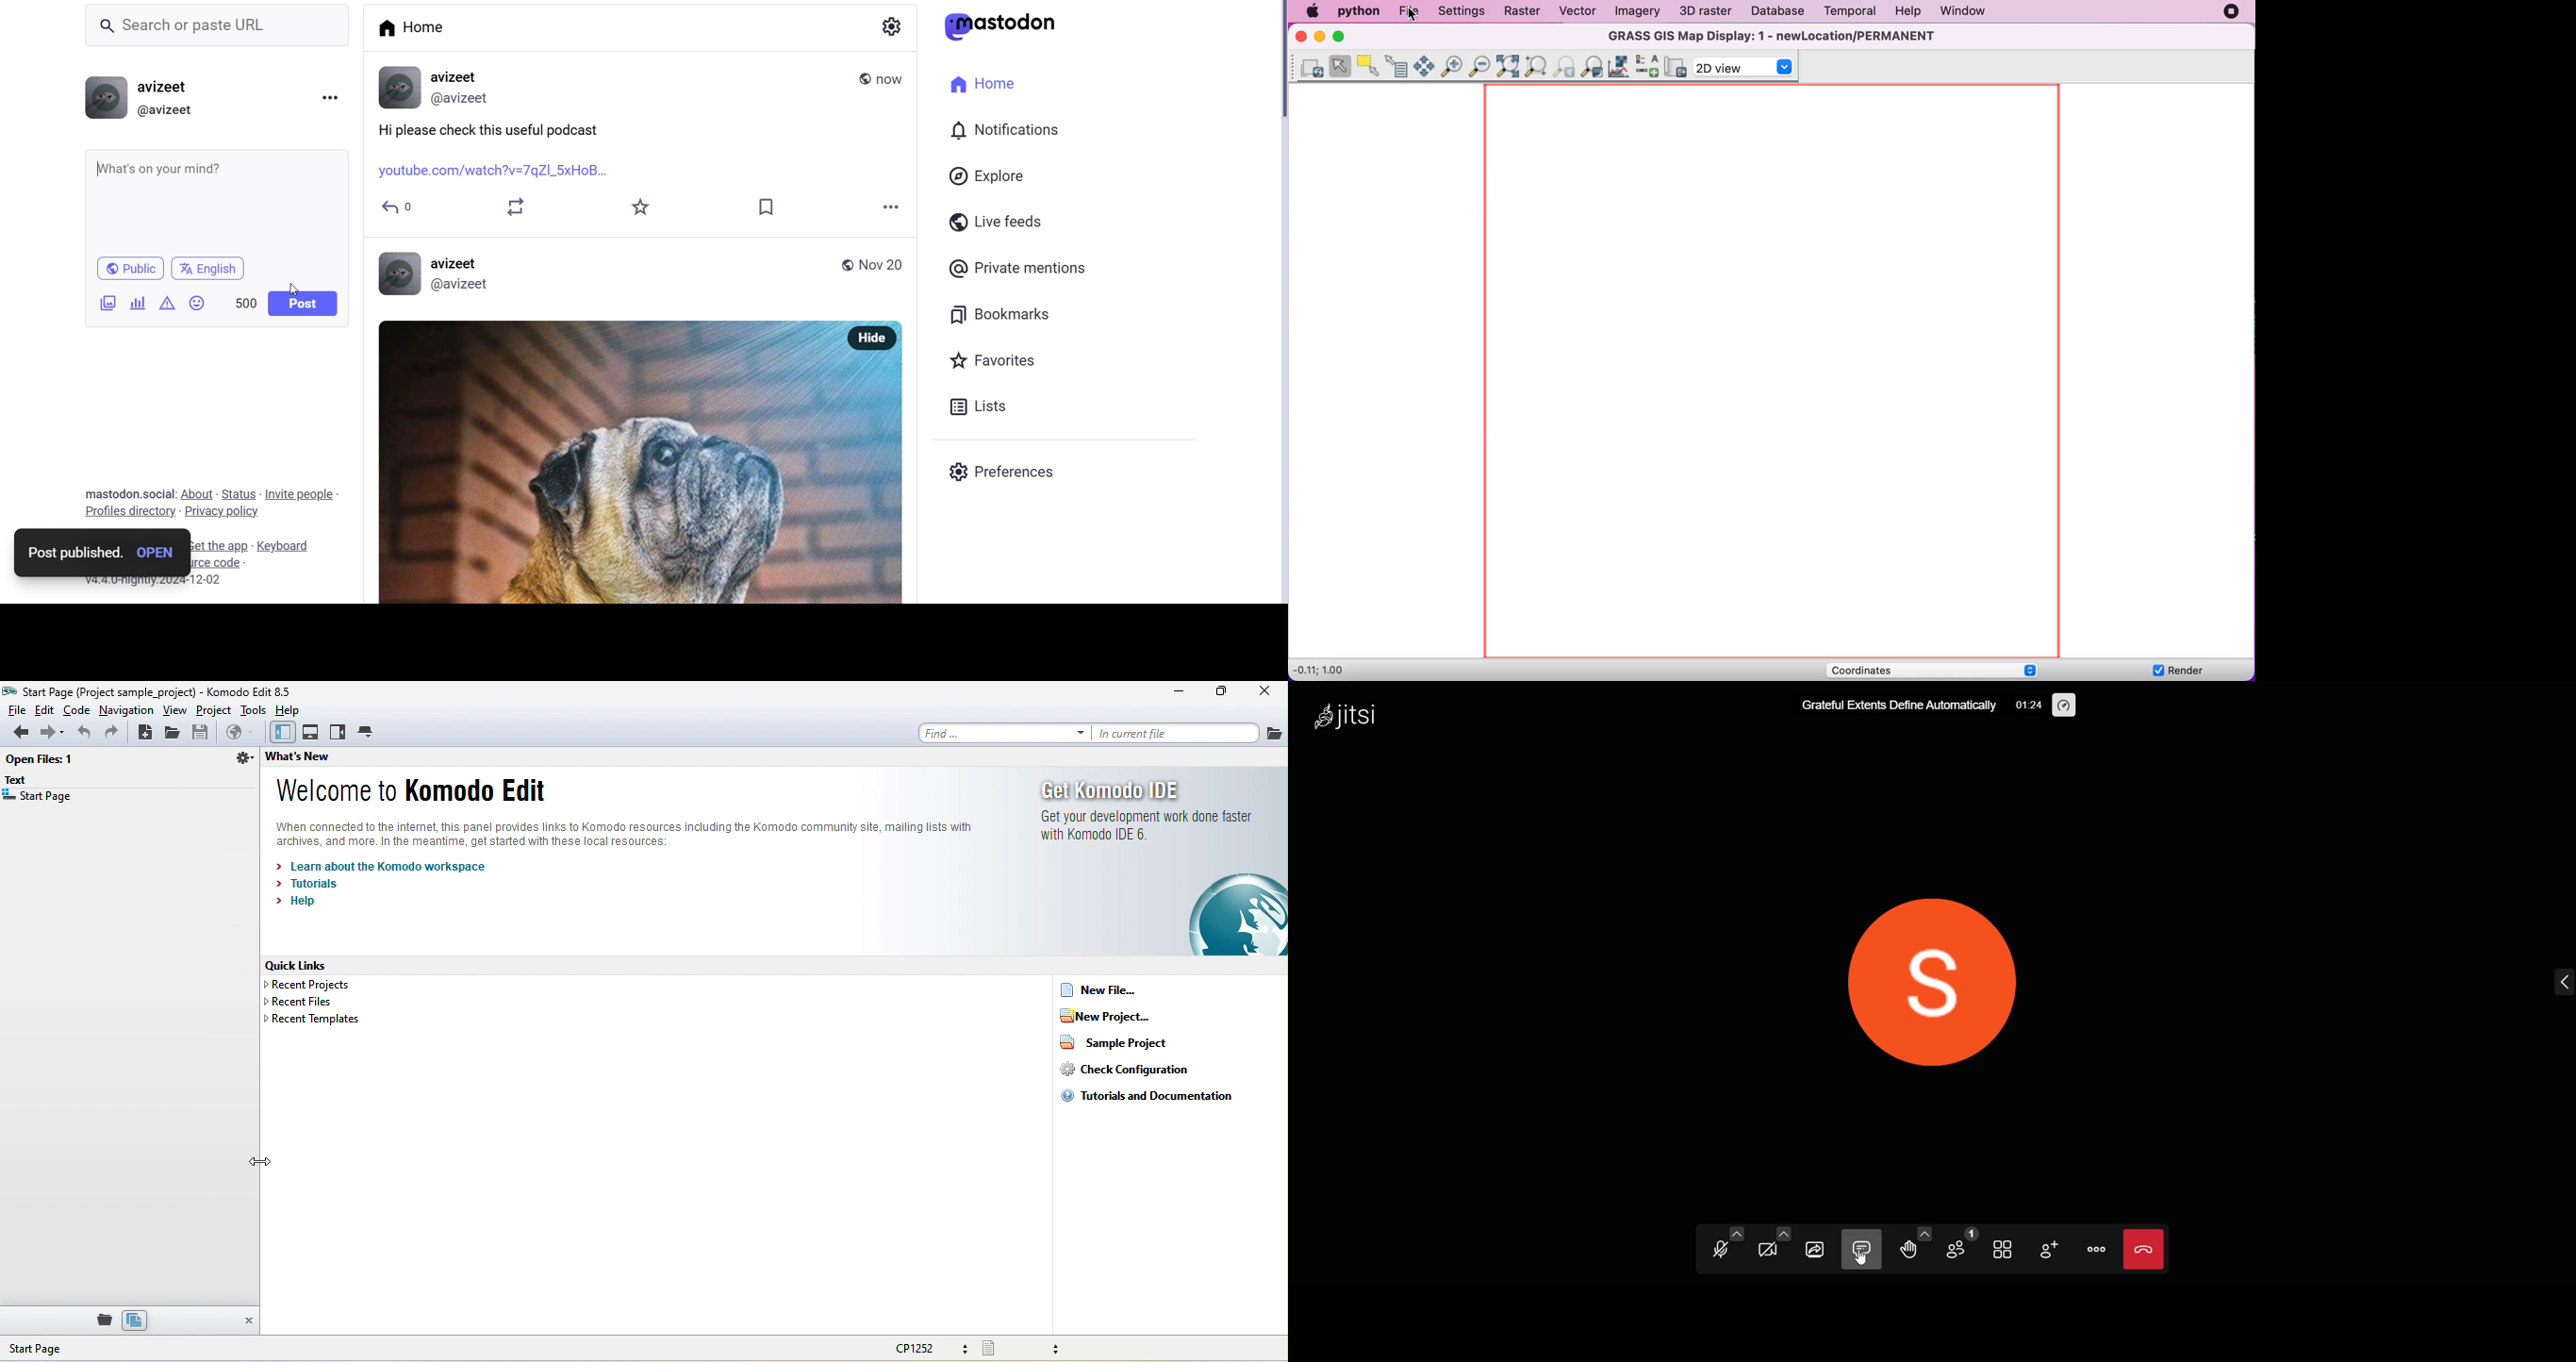 The image size is (2576, 1372). I want to click on privacy policy, so click(224, 513).